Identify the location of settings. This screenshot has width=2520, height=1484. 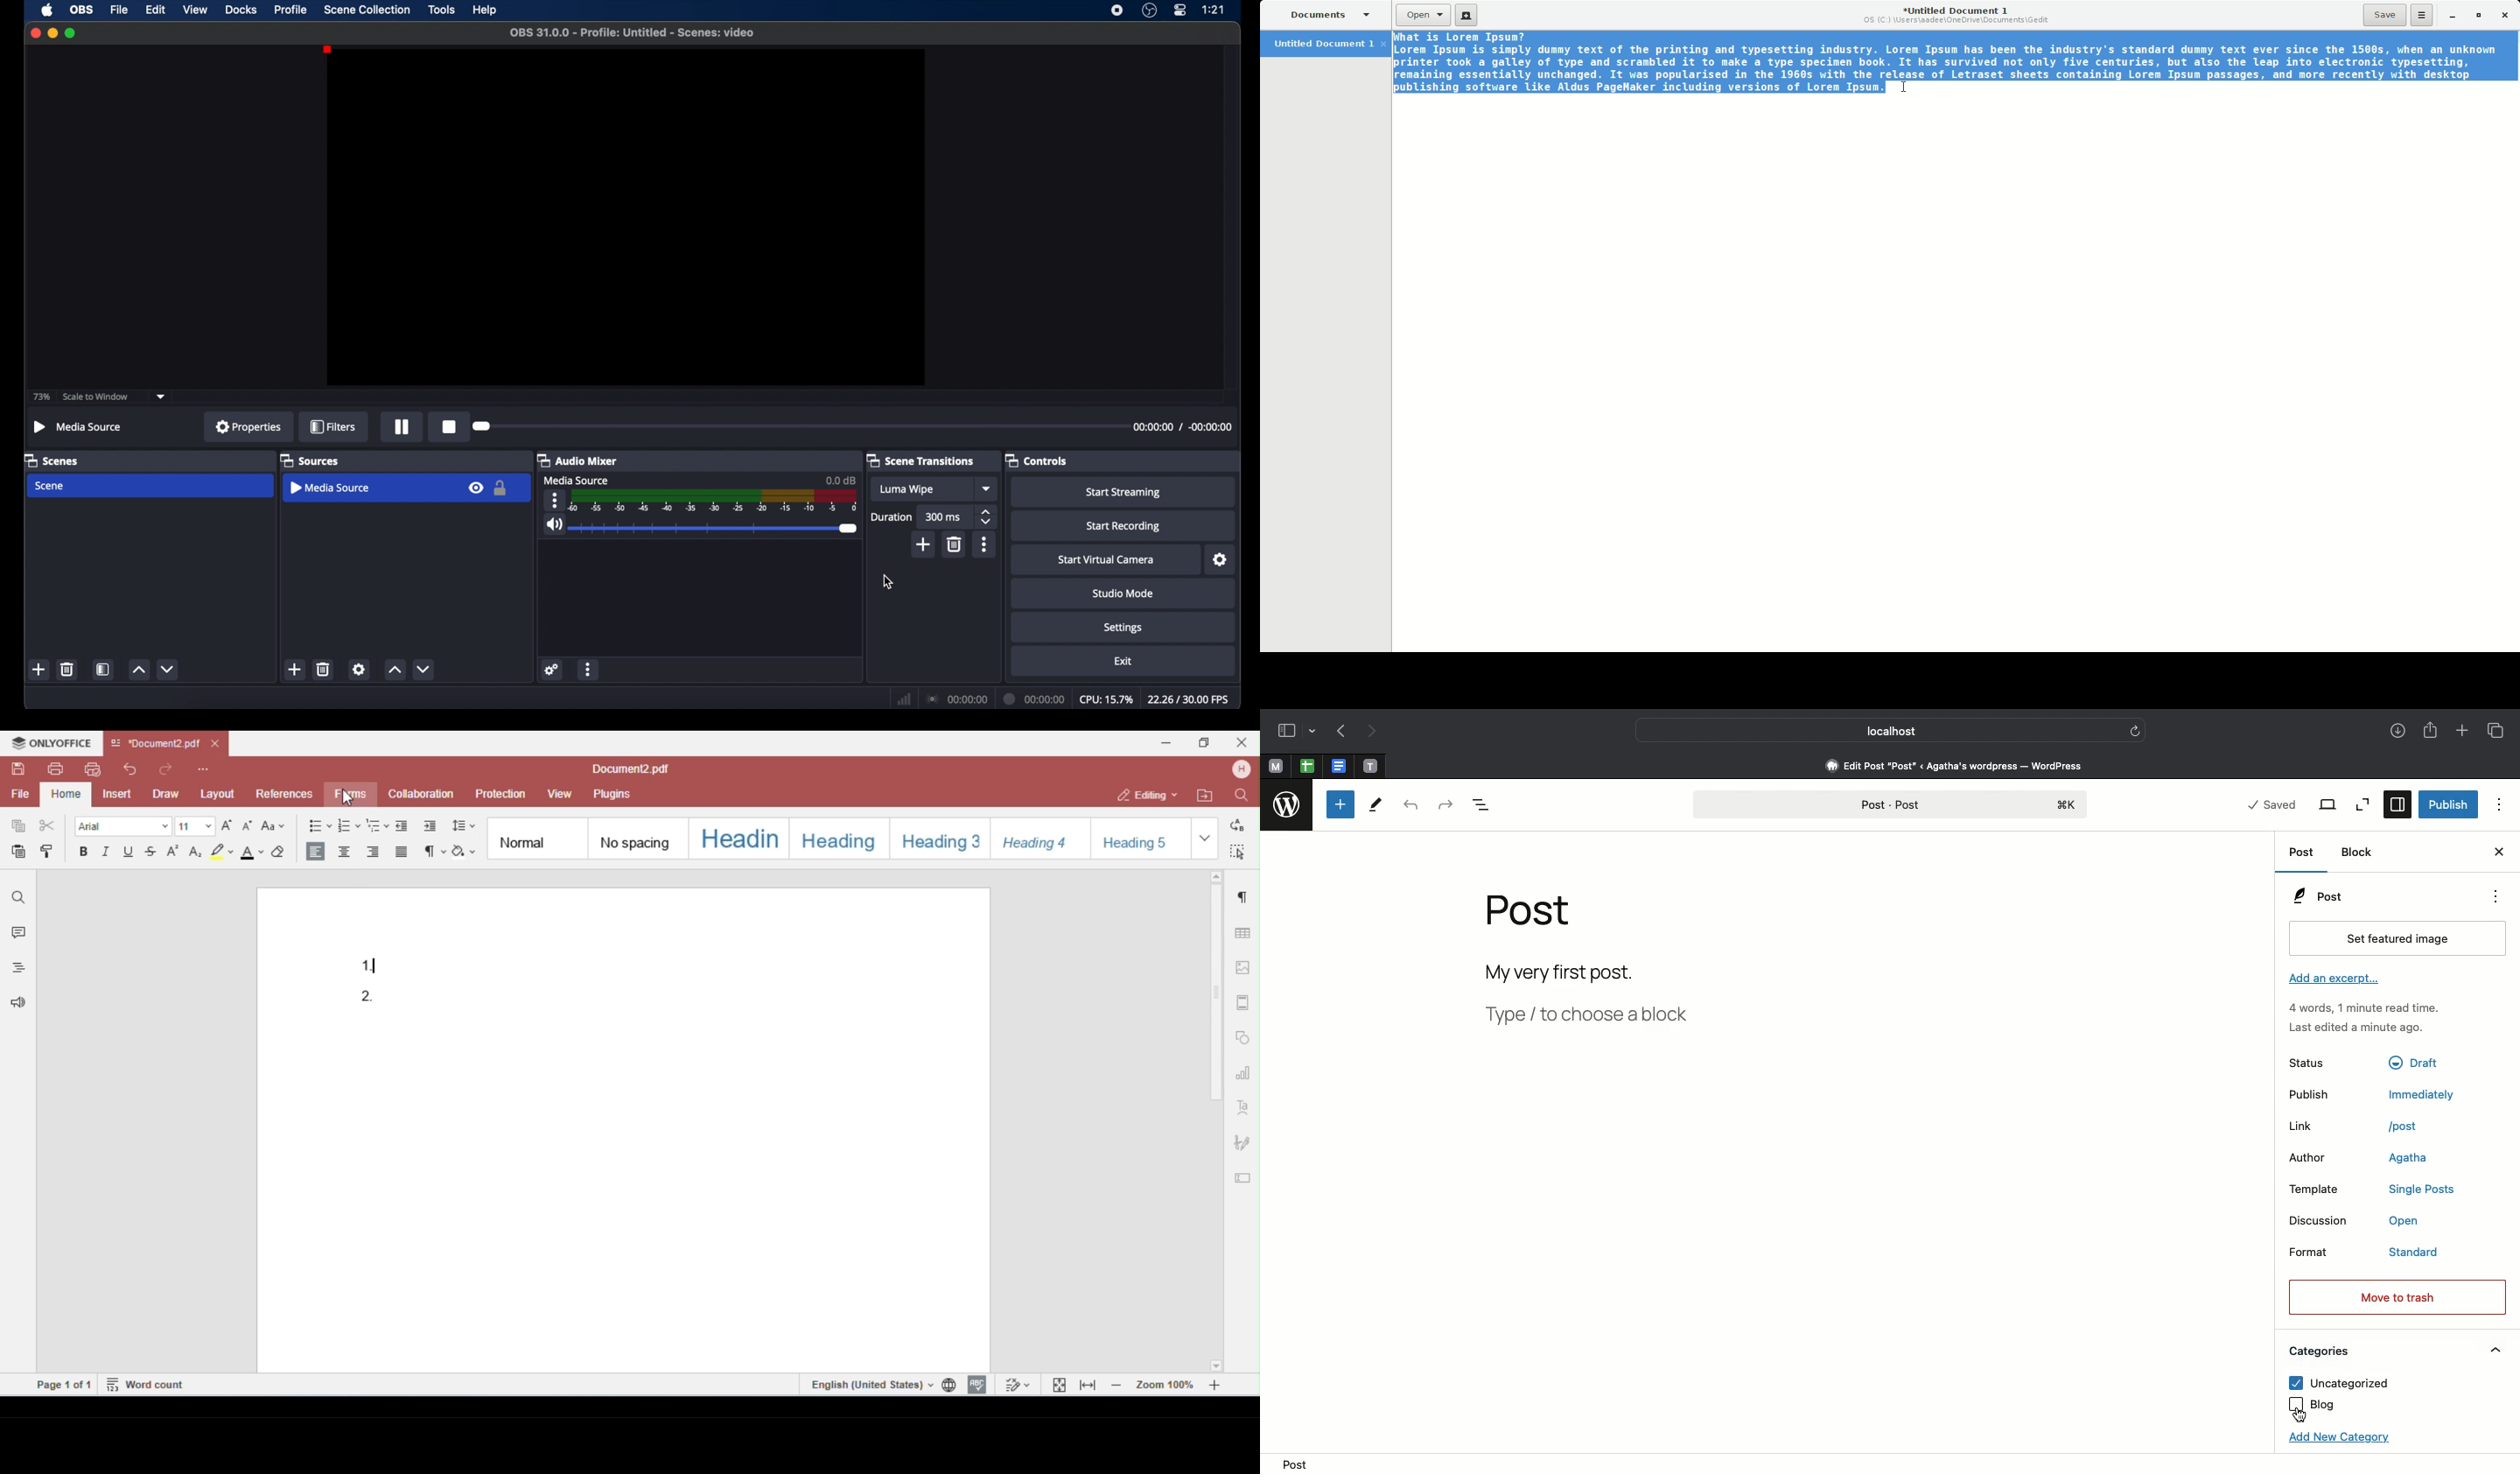
(1220, 560).